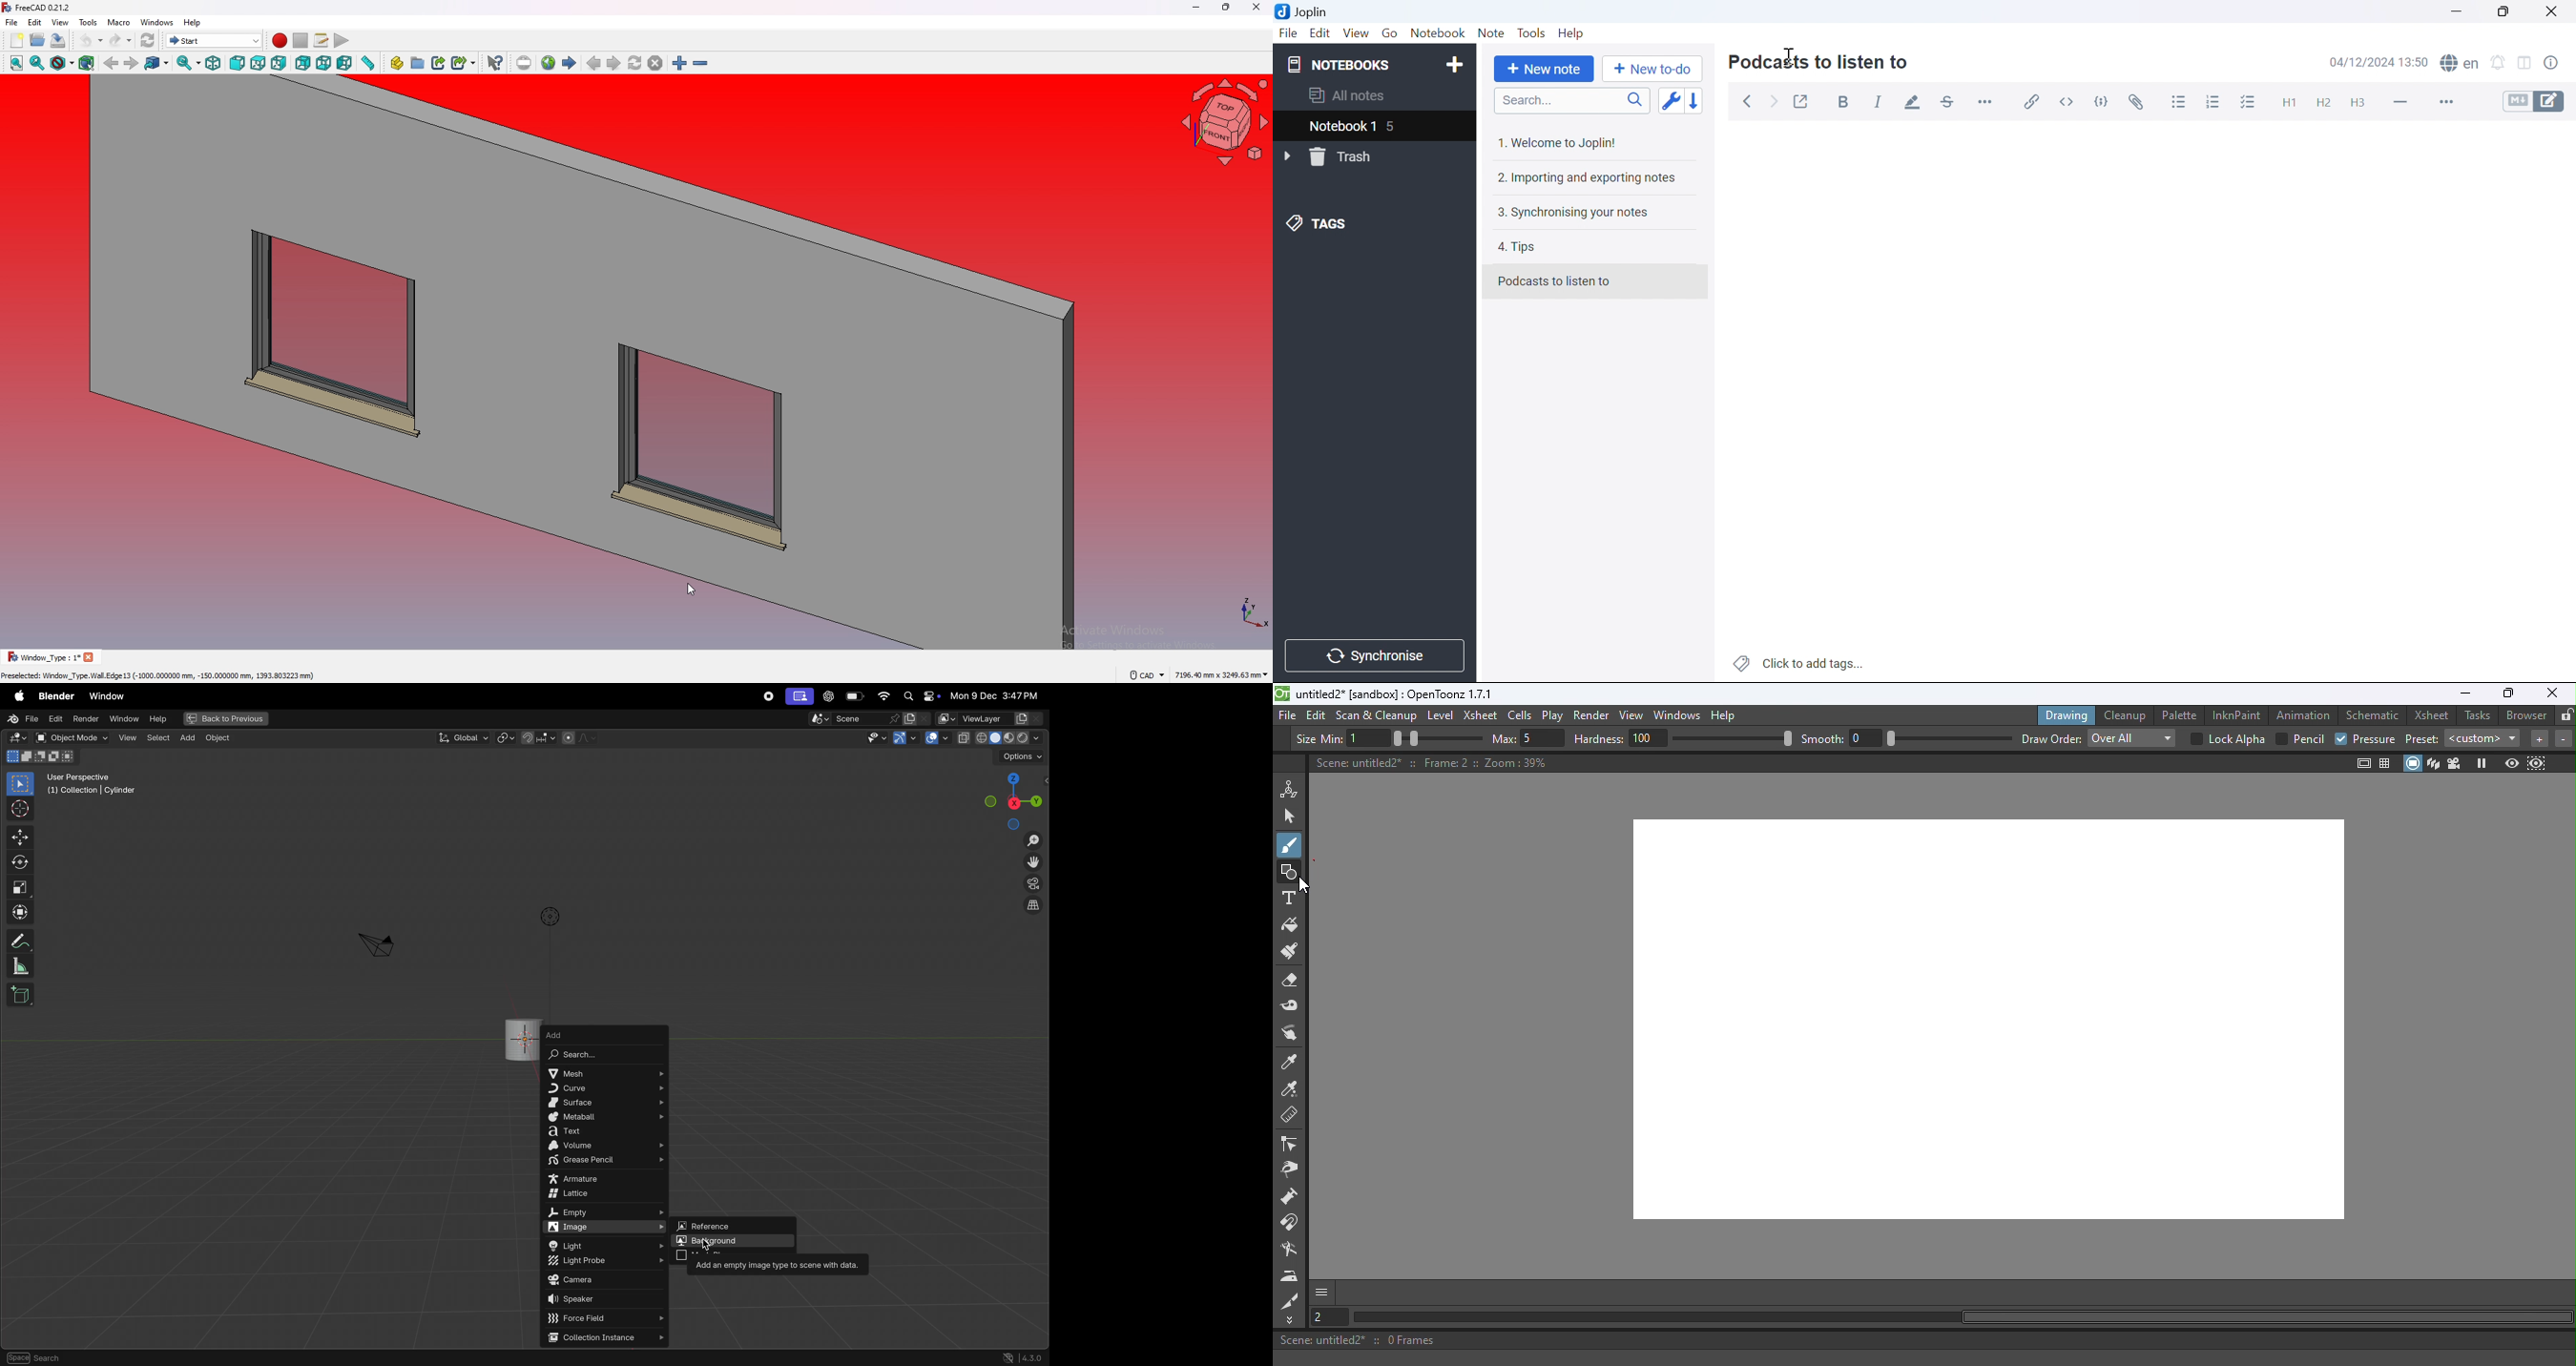  What do you see at coordinates (1571, 101) in the screenshot?
I see `Search` at bounding box center [1571, 101].